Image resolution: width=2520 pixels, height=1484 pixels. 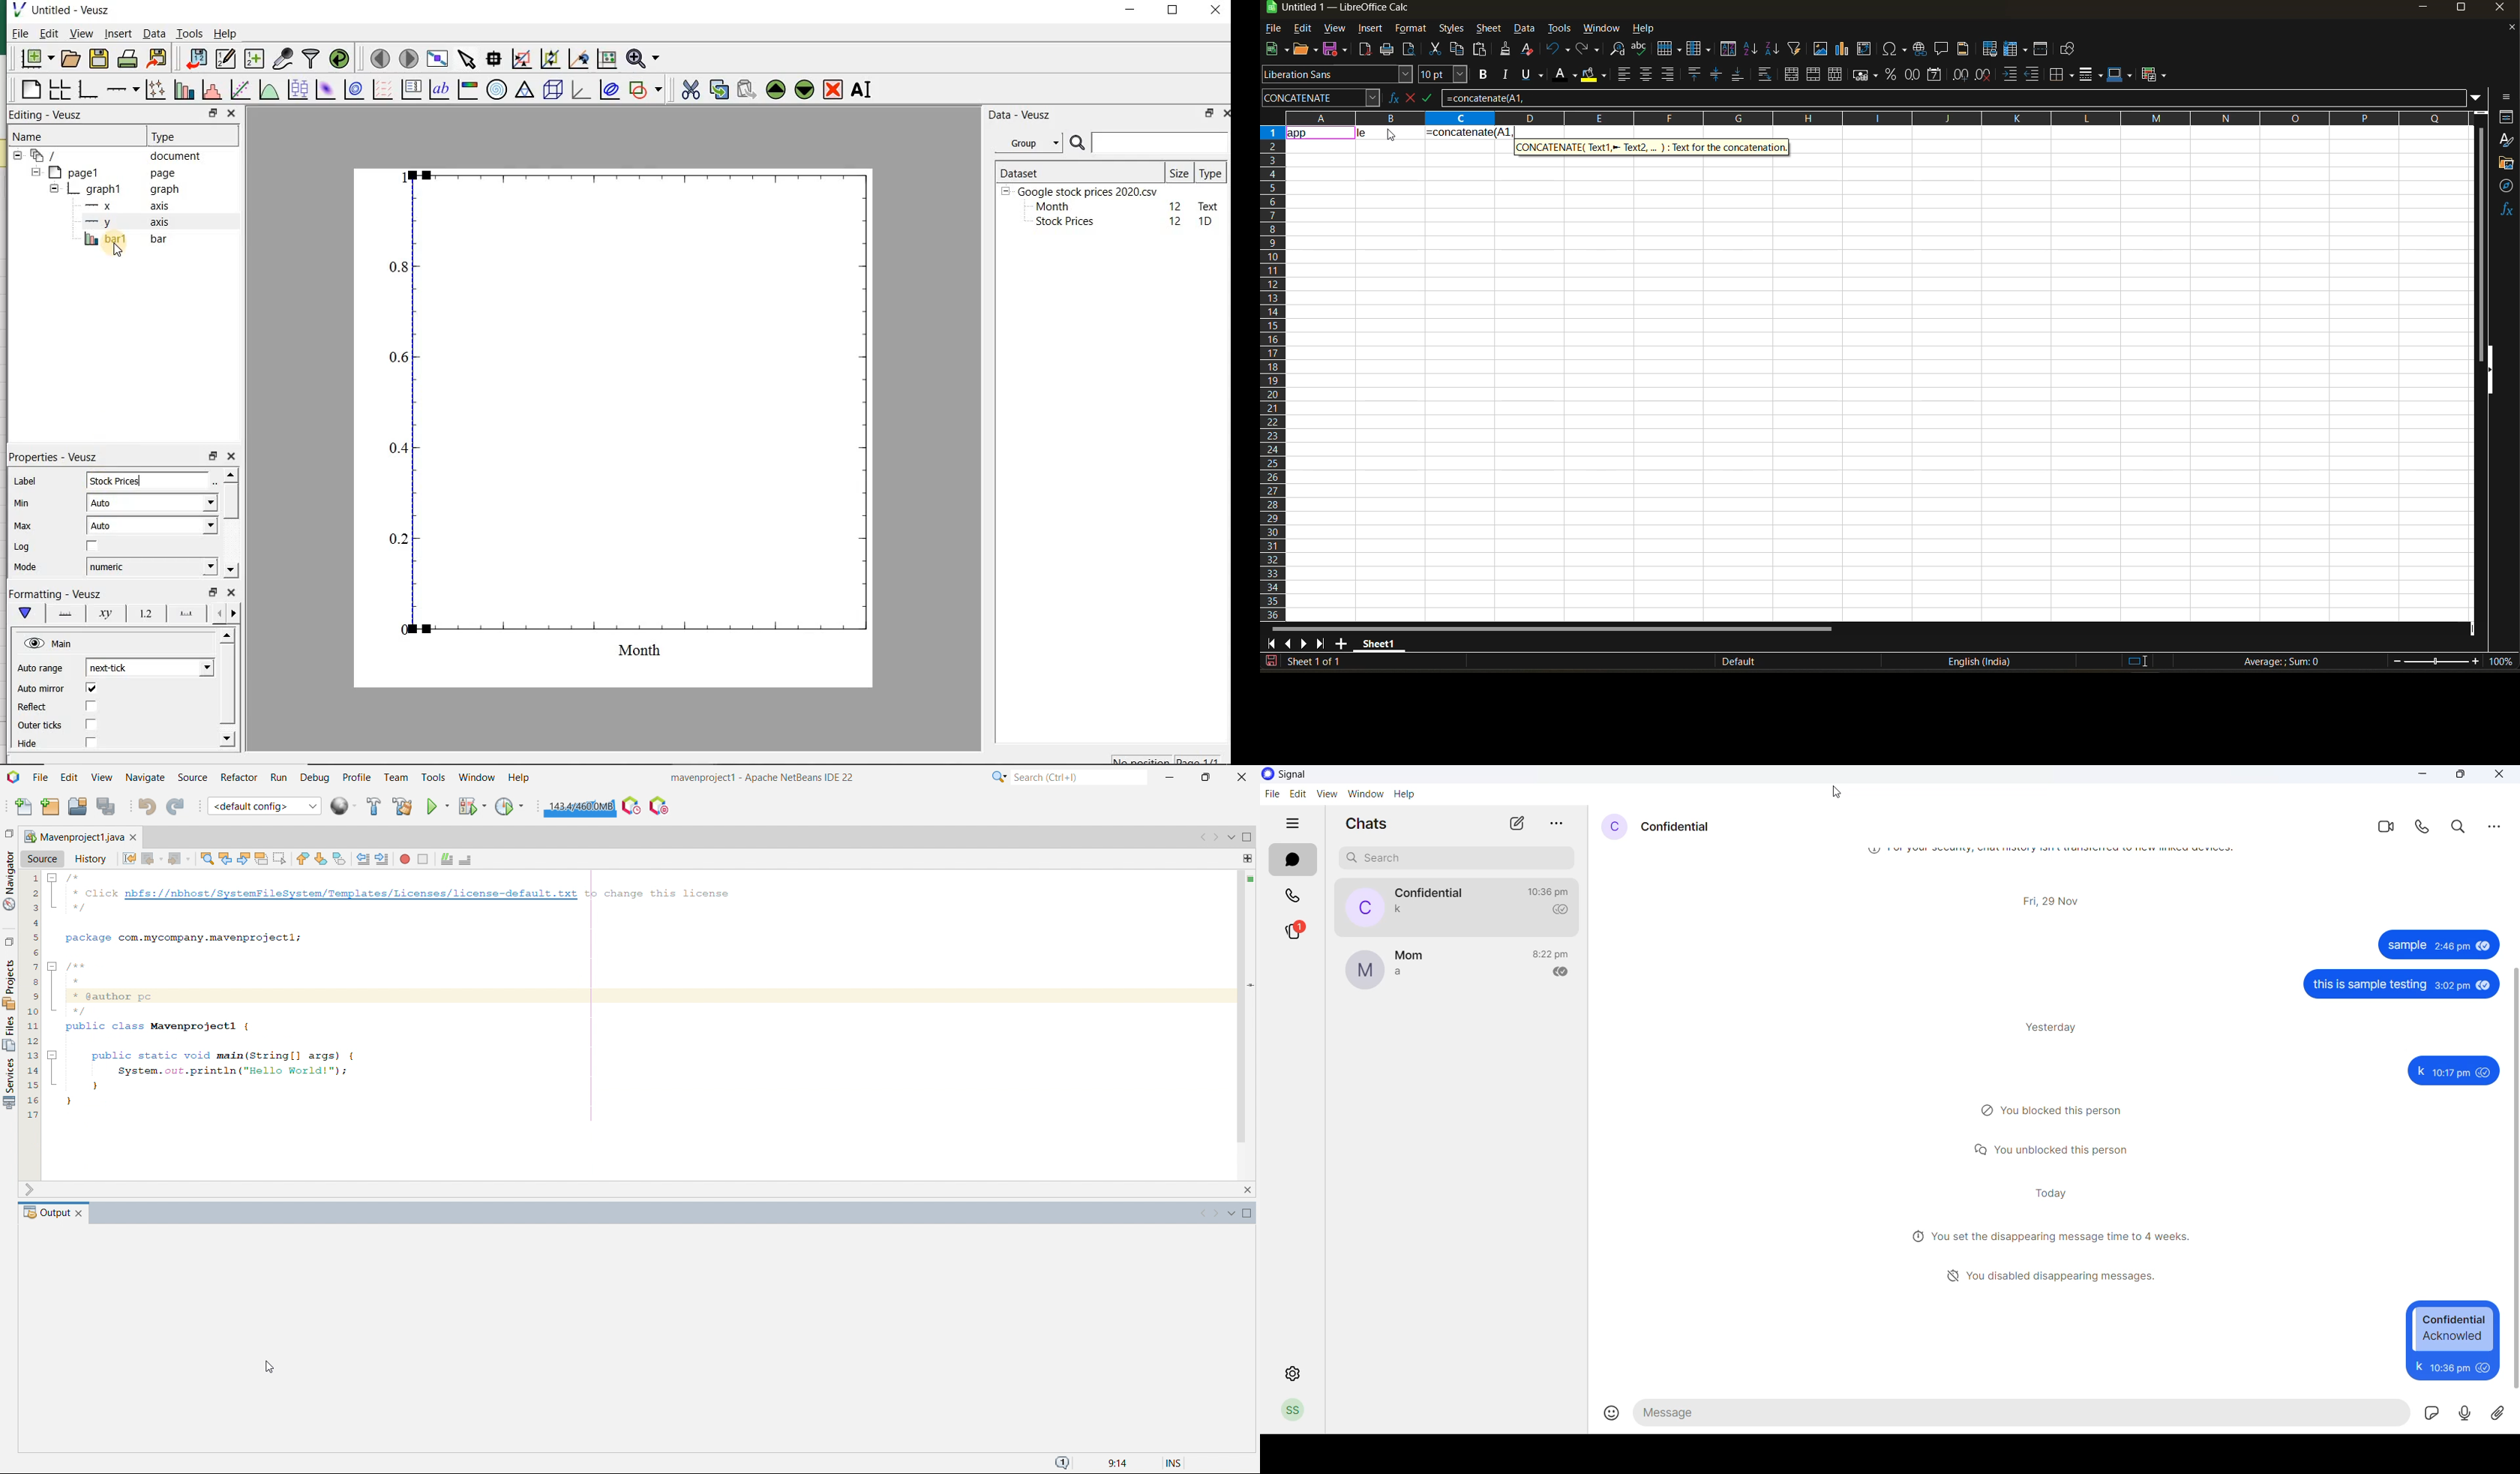 What do you see at coordinates (1249, 984) in the screenshot?
I see `line mark` at bounding box center [1249, 984].